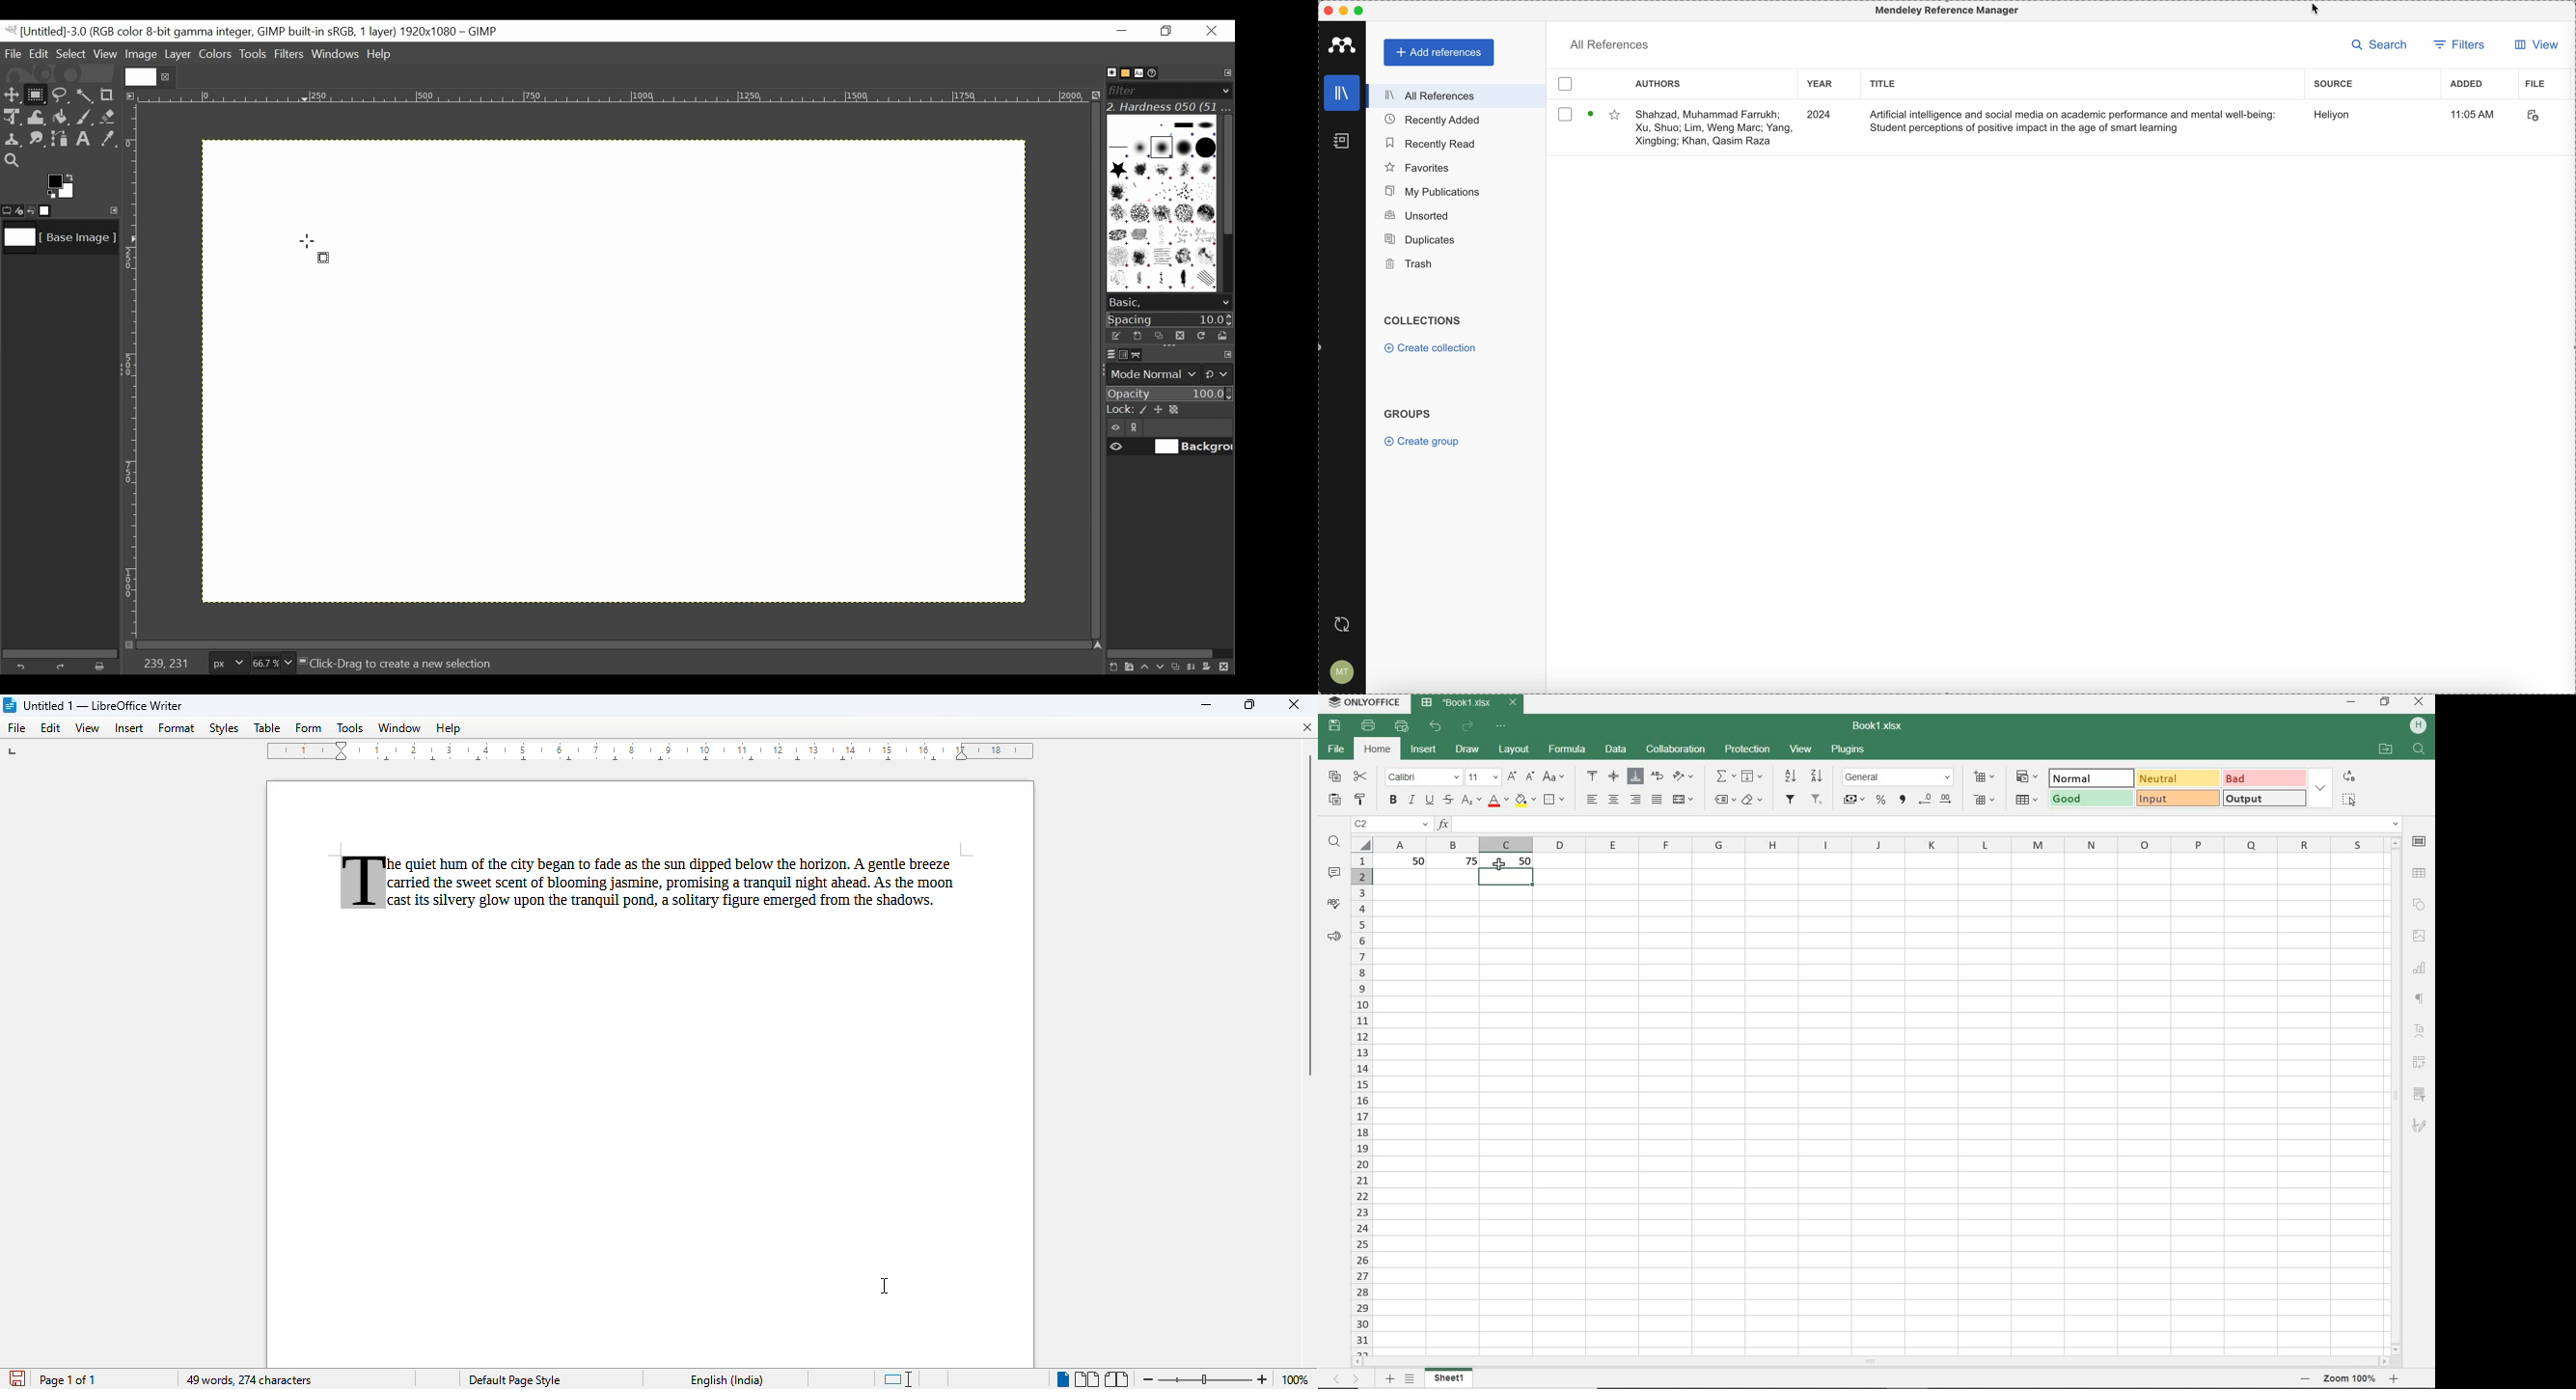  What do you see at coordinates (1227, 173) in the screenshot?
I see `Vertical scroll bar` at bounding box center [1227, 173].